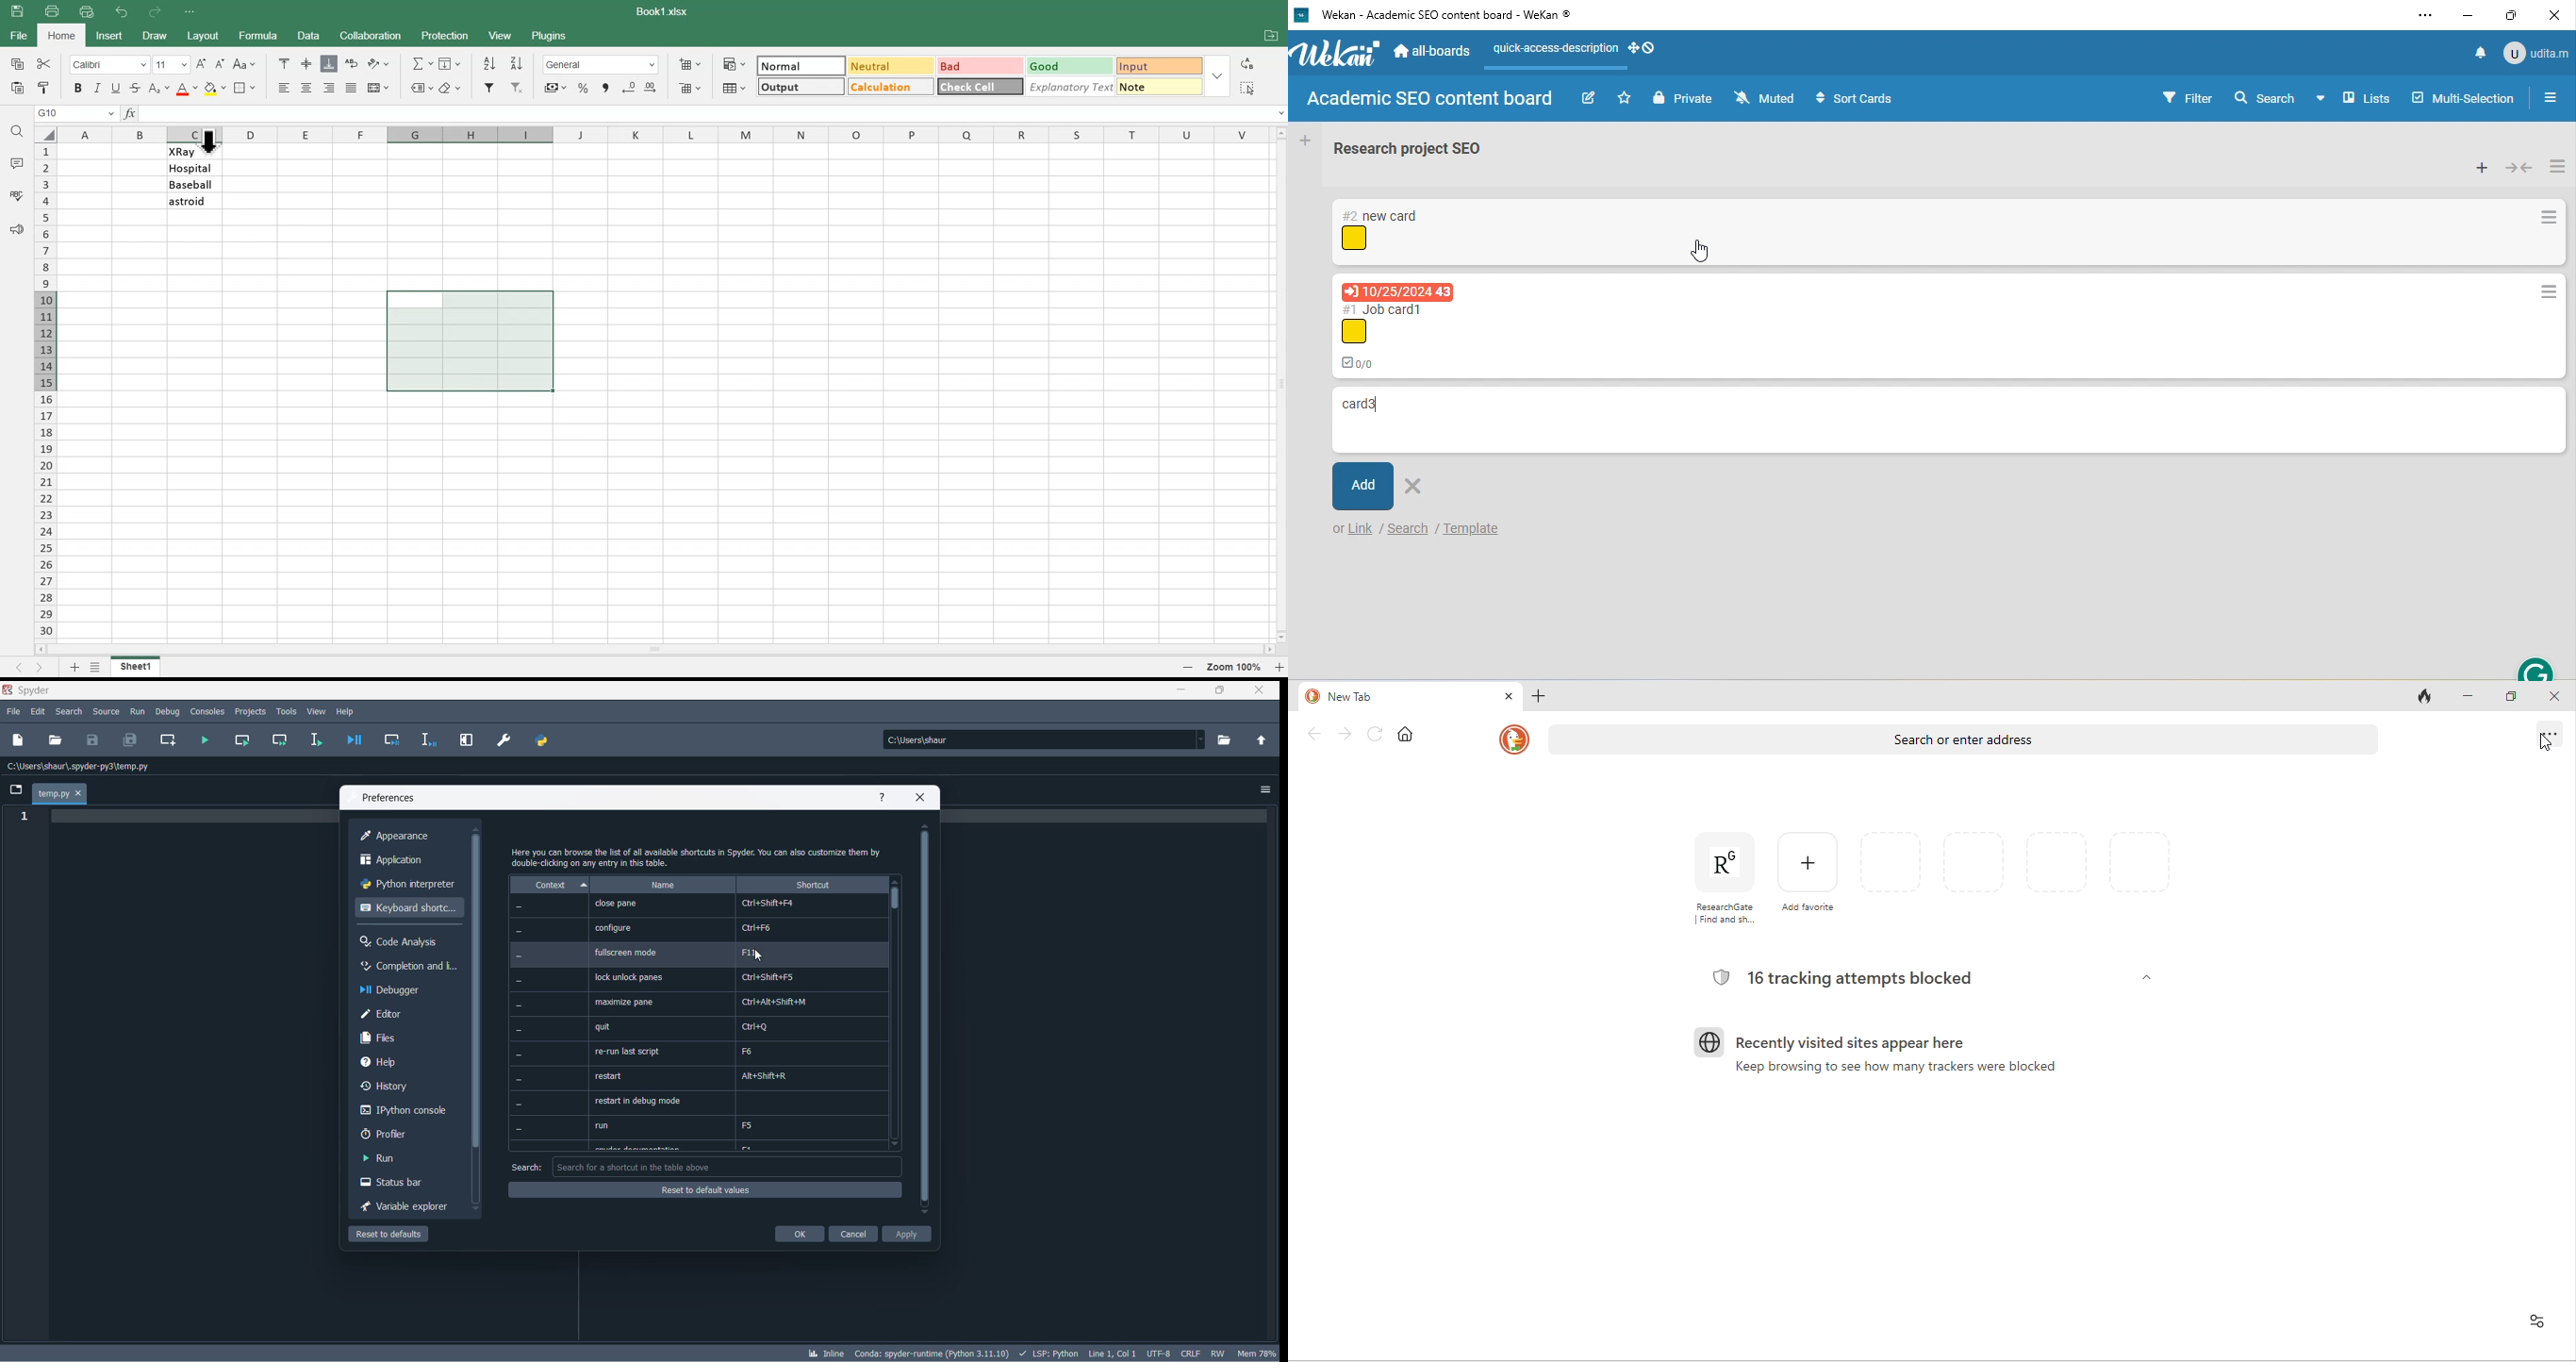  I want to click on baseball, so click(194, 184).